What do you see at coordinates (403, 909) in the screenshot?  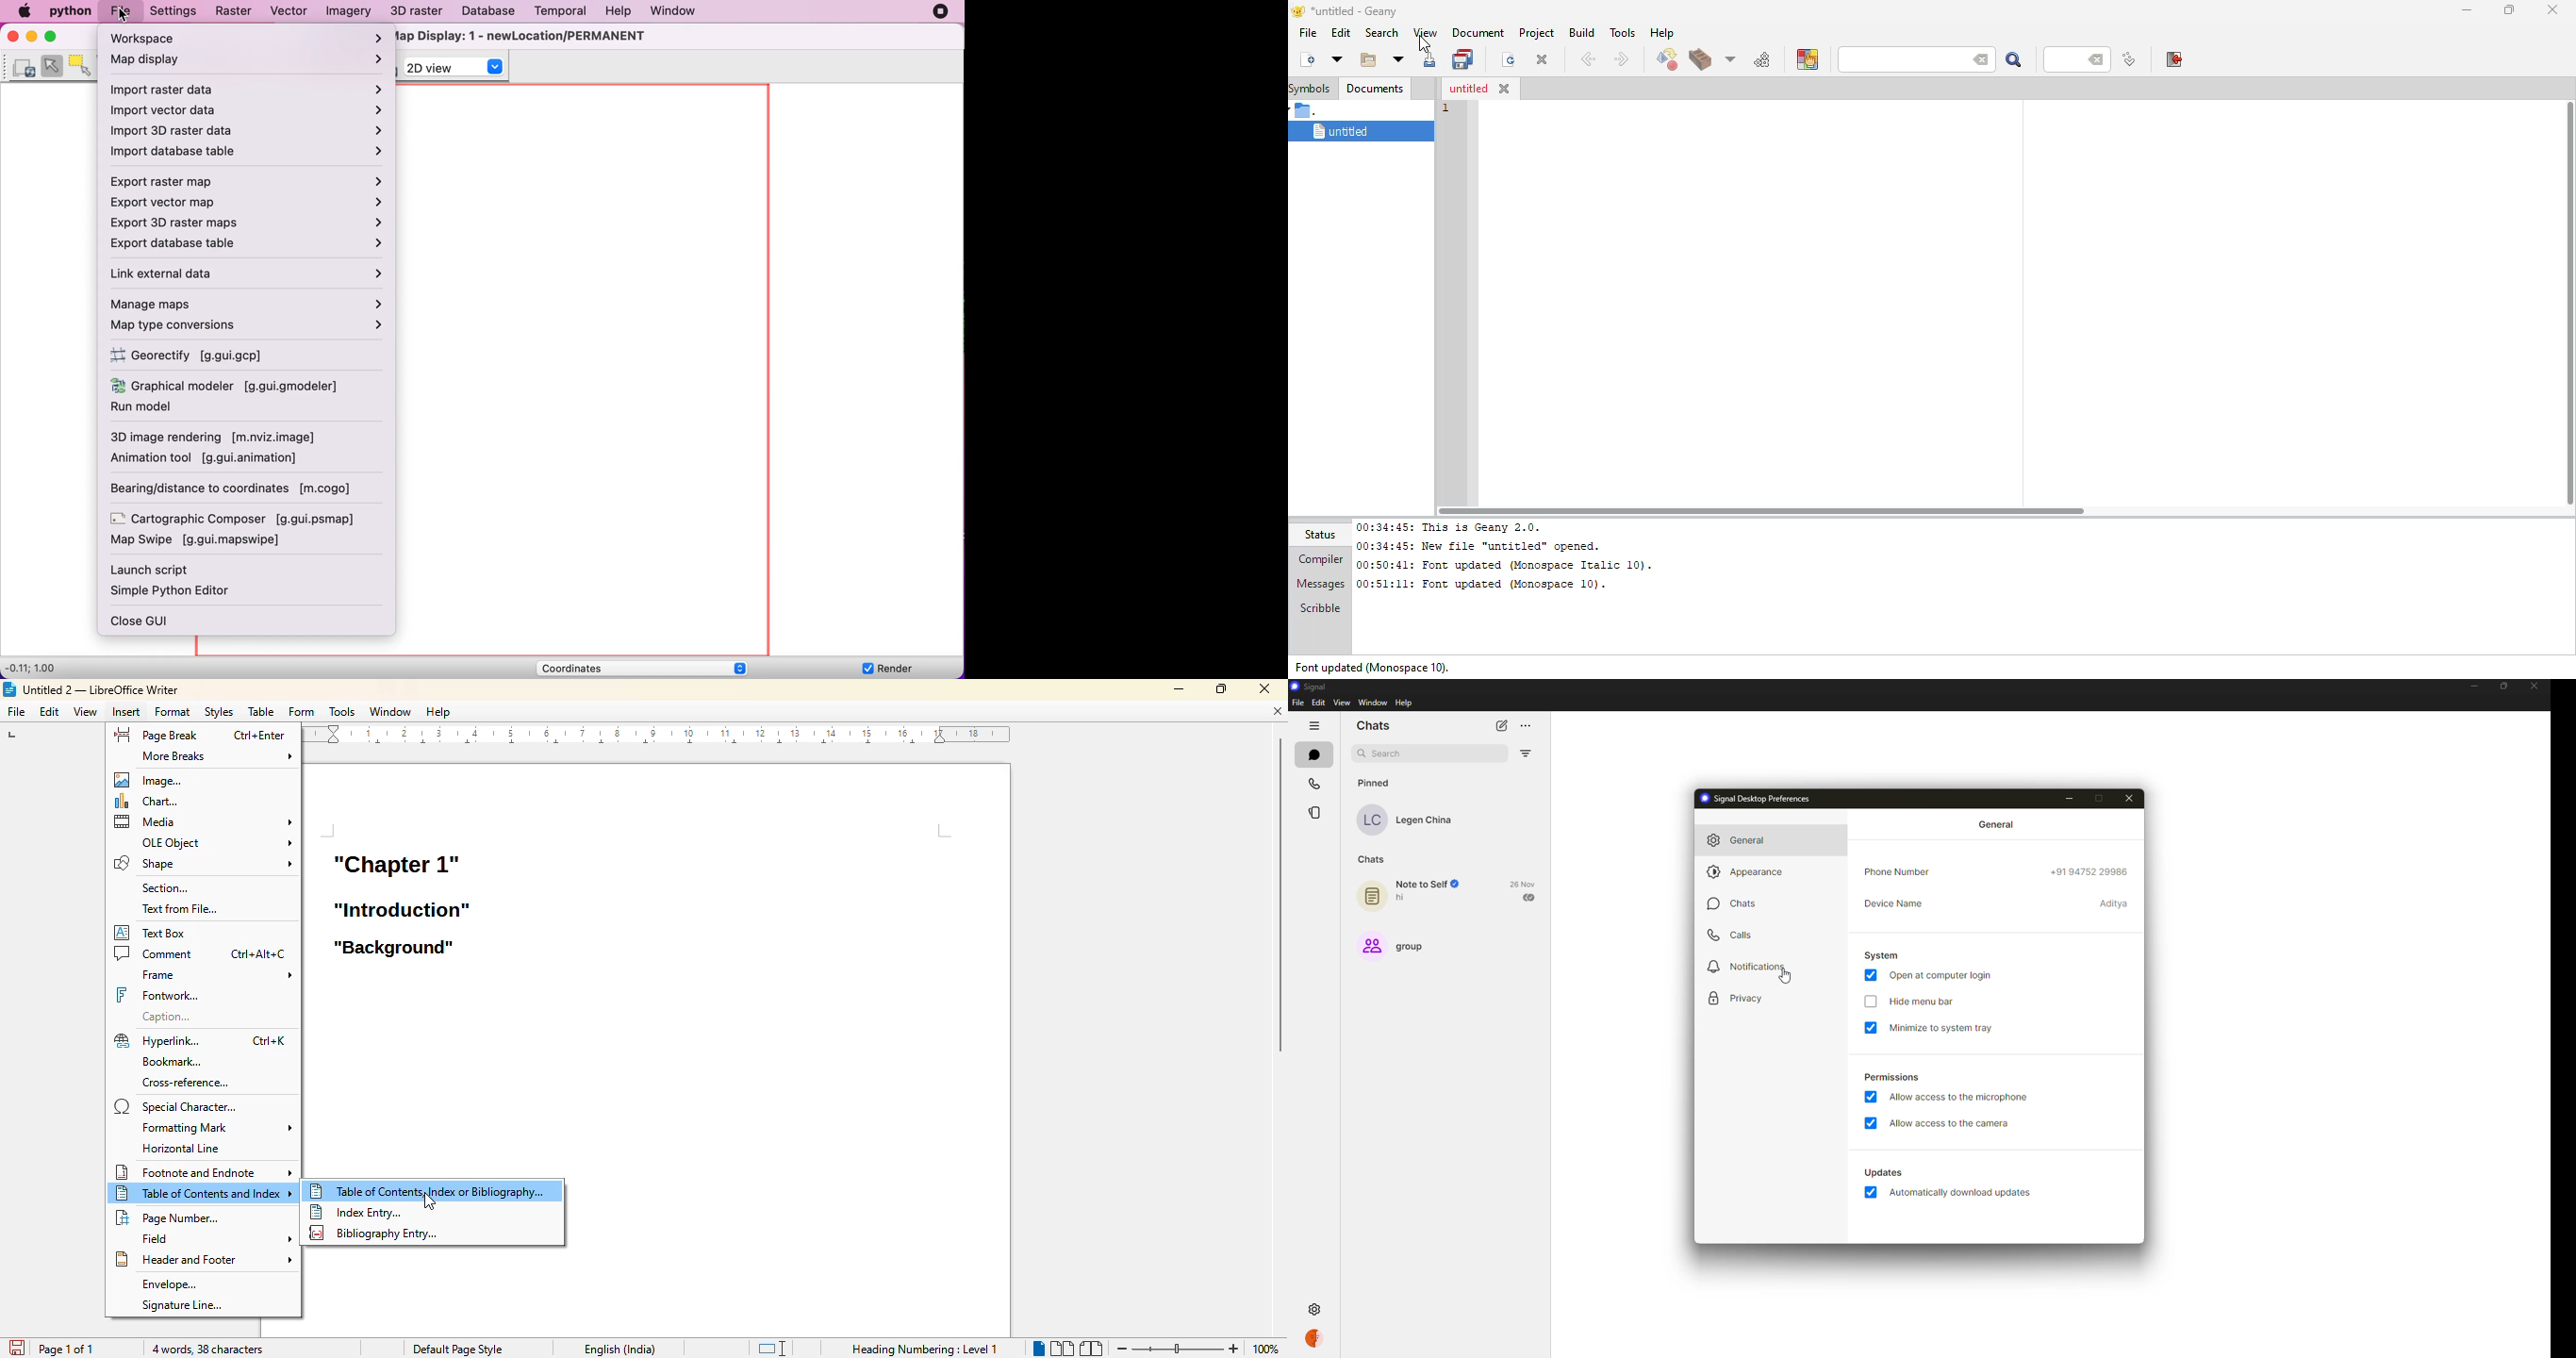 I see `heading 2` at bounding box center [403, 909].